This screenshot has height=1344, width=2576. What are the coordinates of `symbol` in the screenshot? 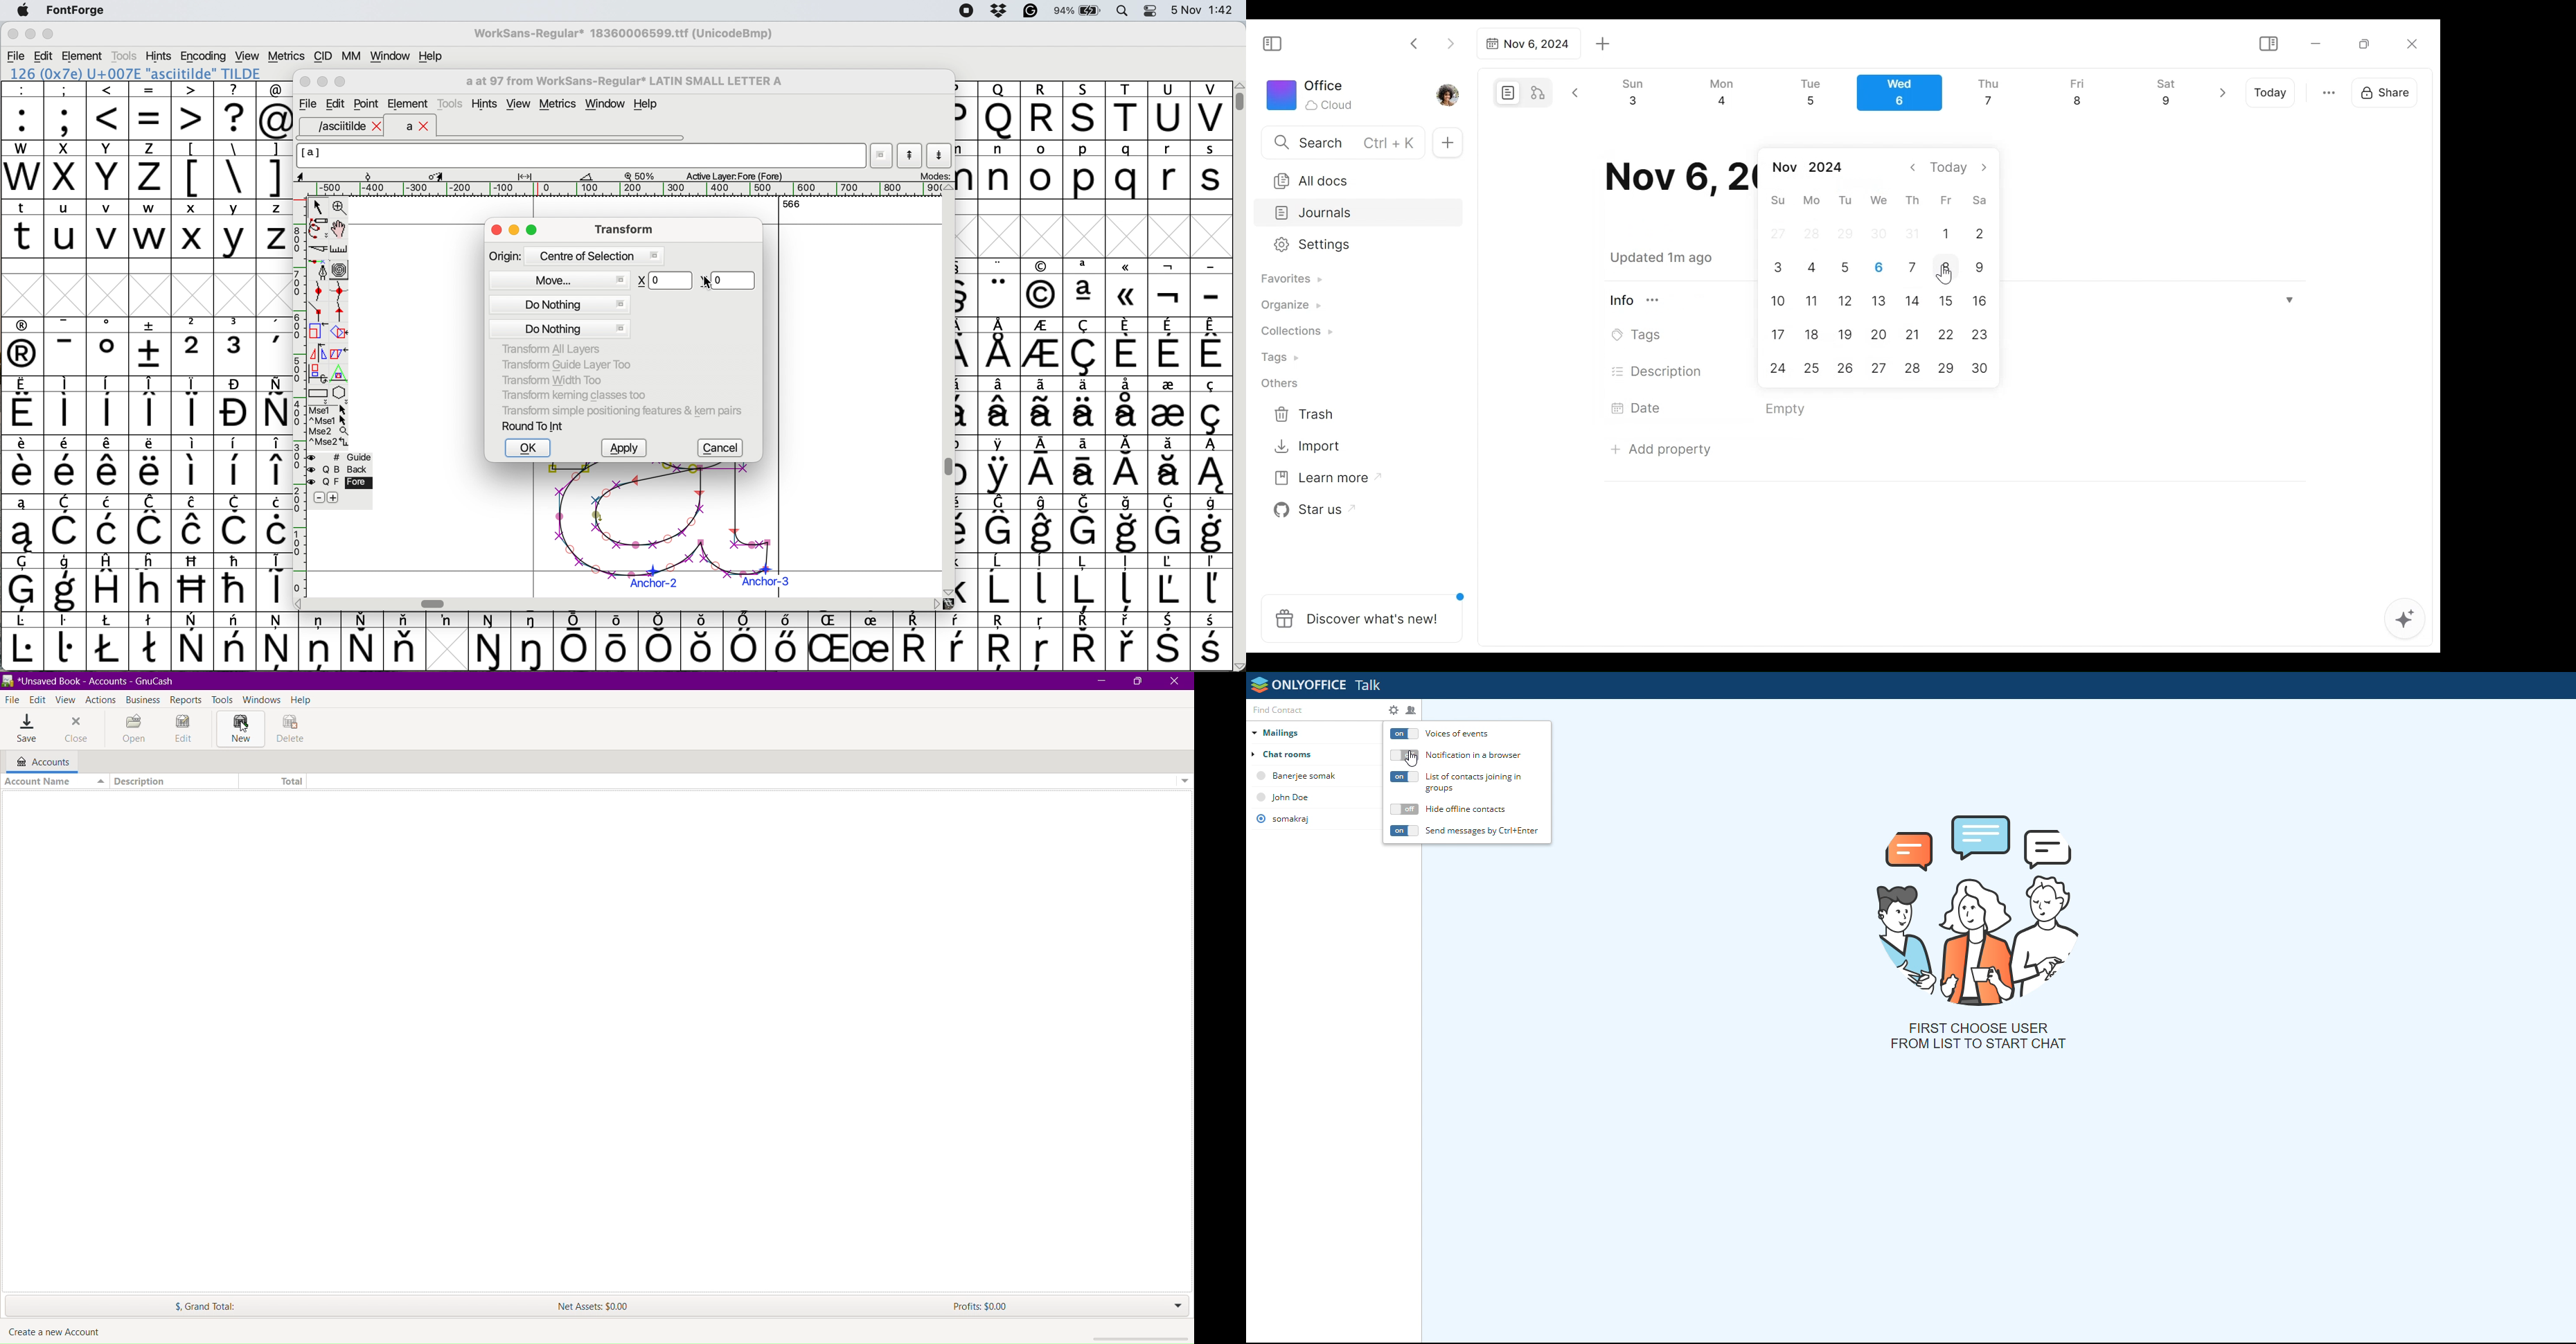 It's located at (64, 406).